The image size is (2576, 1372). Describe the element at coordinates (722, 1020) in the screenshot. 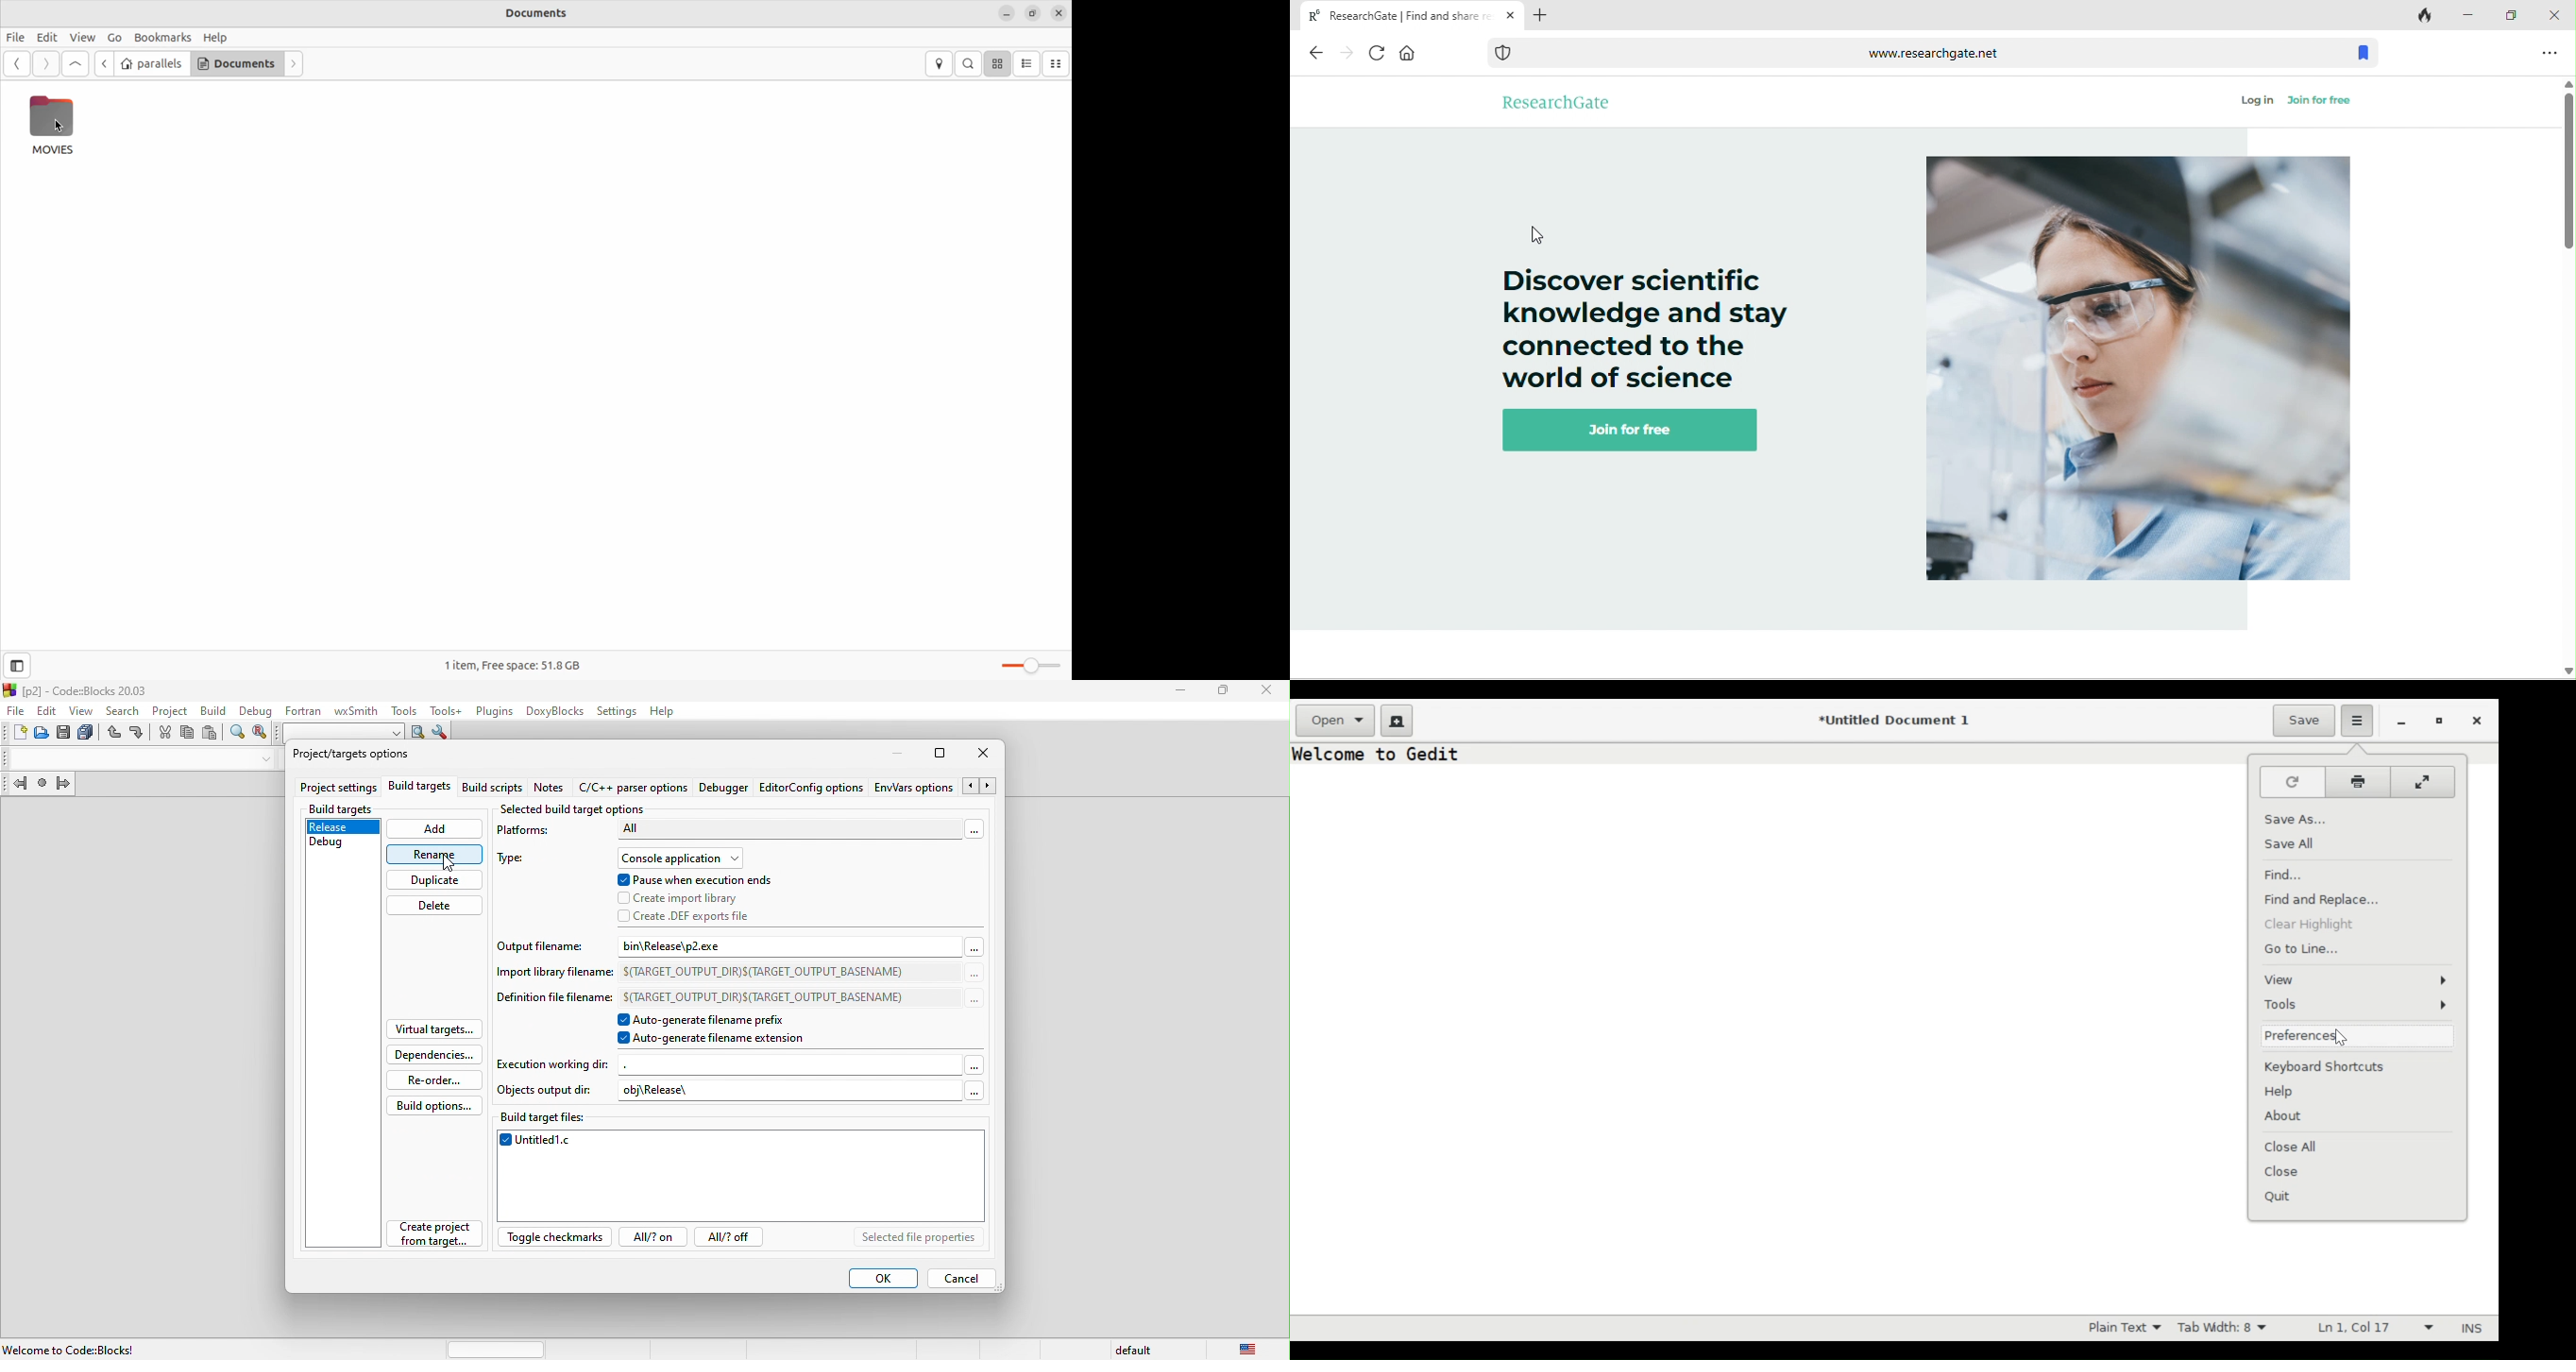

I see `auto generate filename prefix` at that location.